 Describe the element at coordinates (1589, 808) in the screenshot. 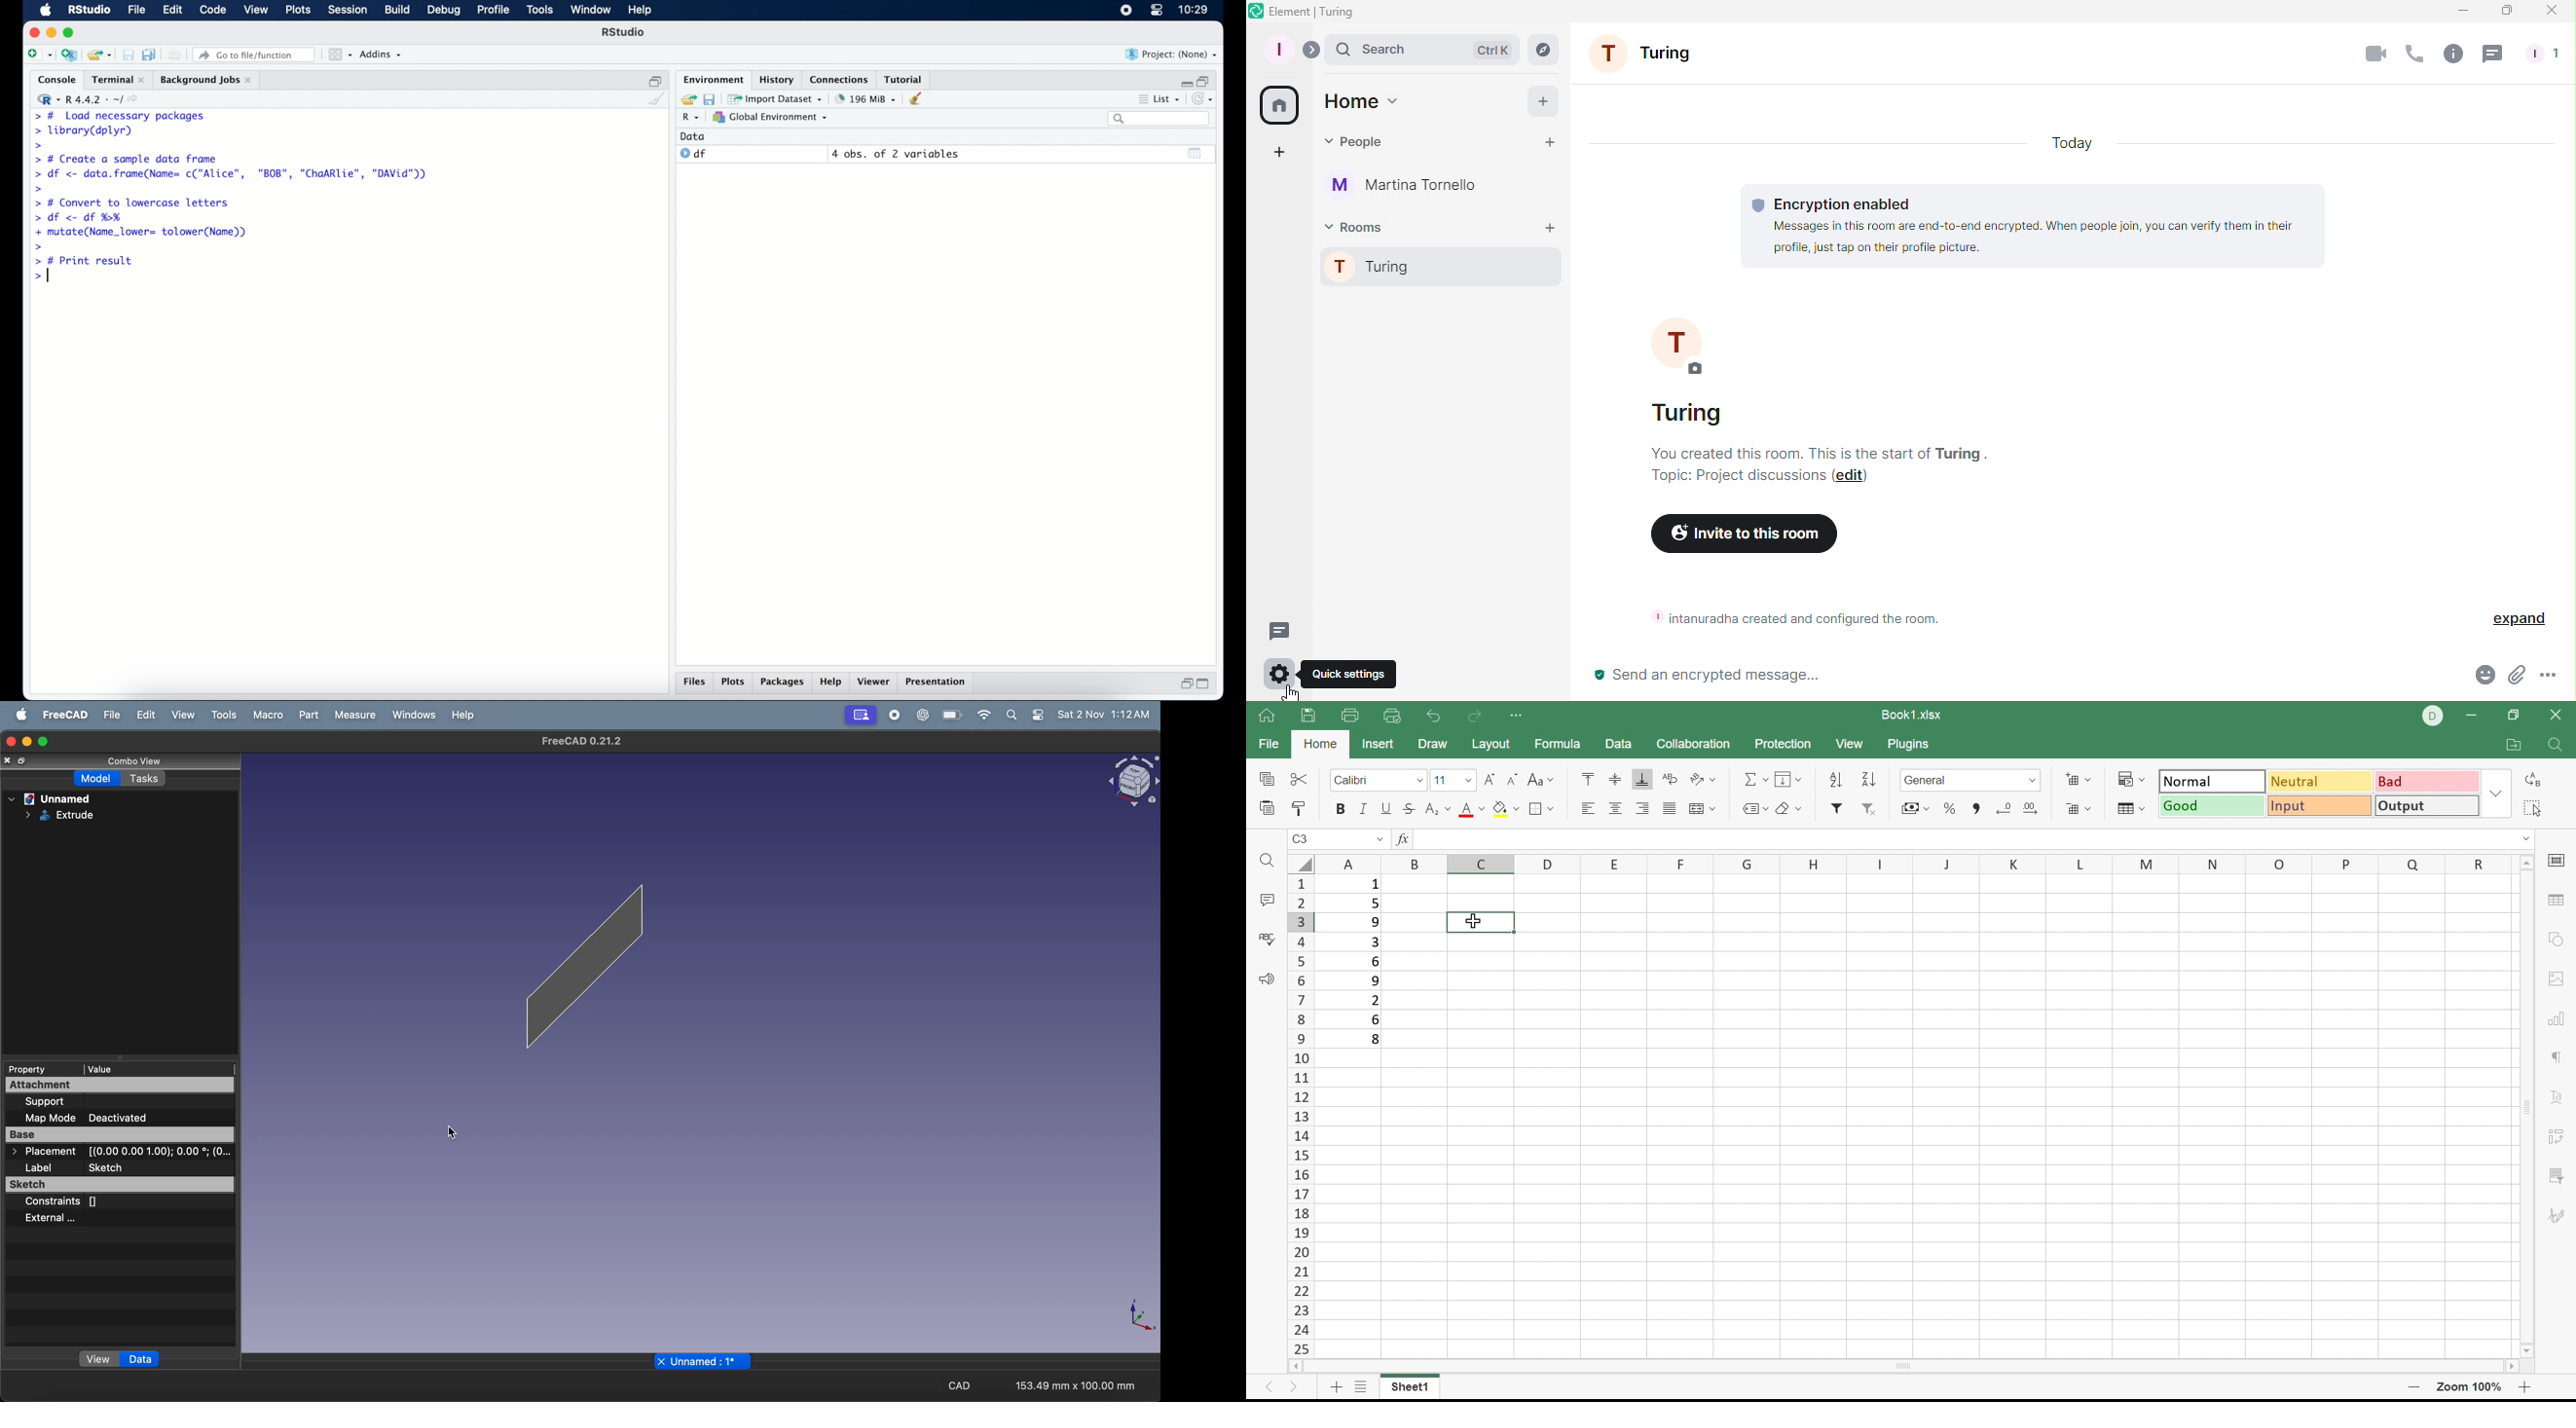

I see `Align Left` at that location.